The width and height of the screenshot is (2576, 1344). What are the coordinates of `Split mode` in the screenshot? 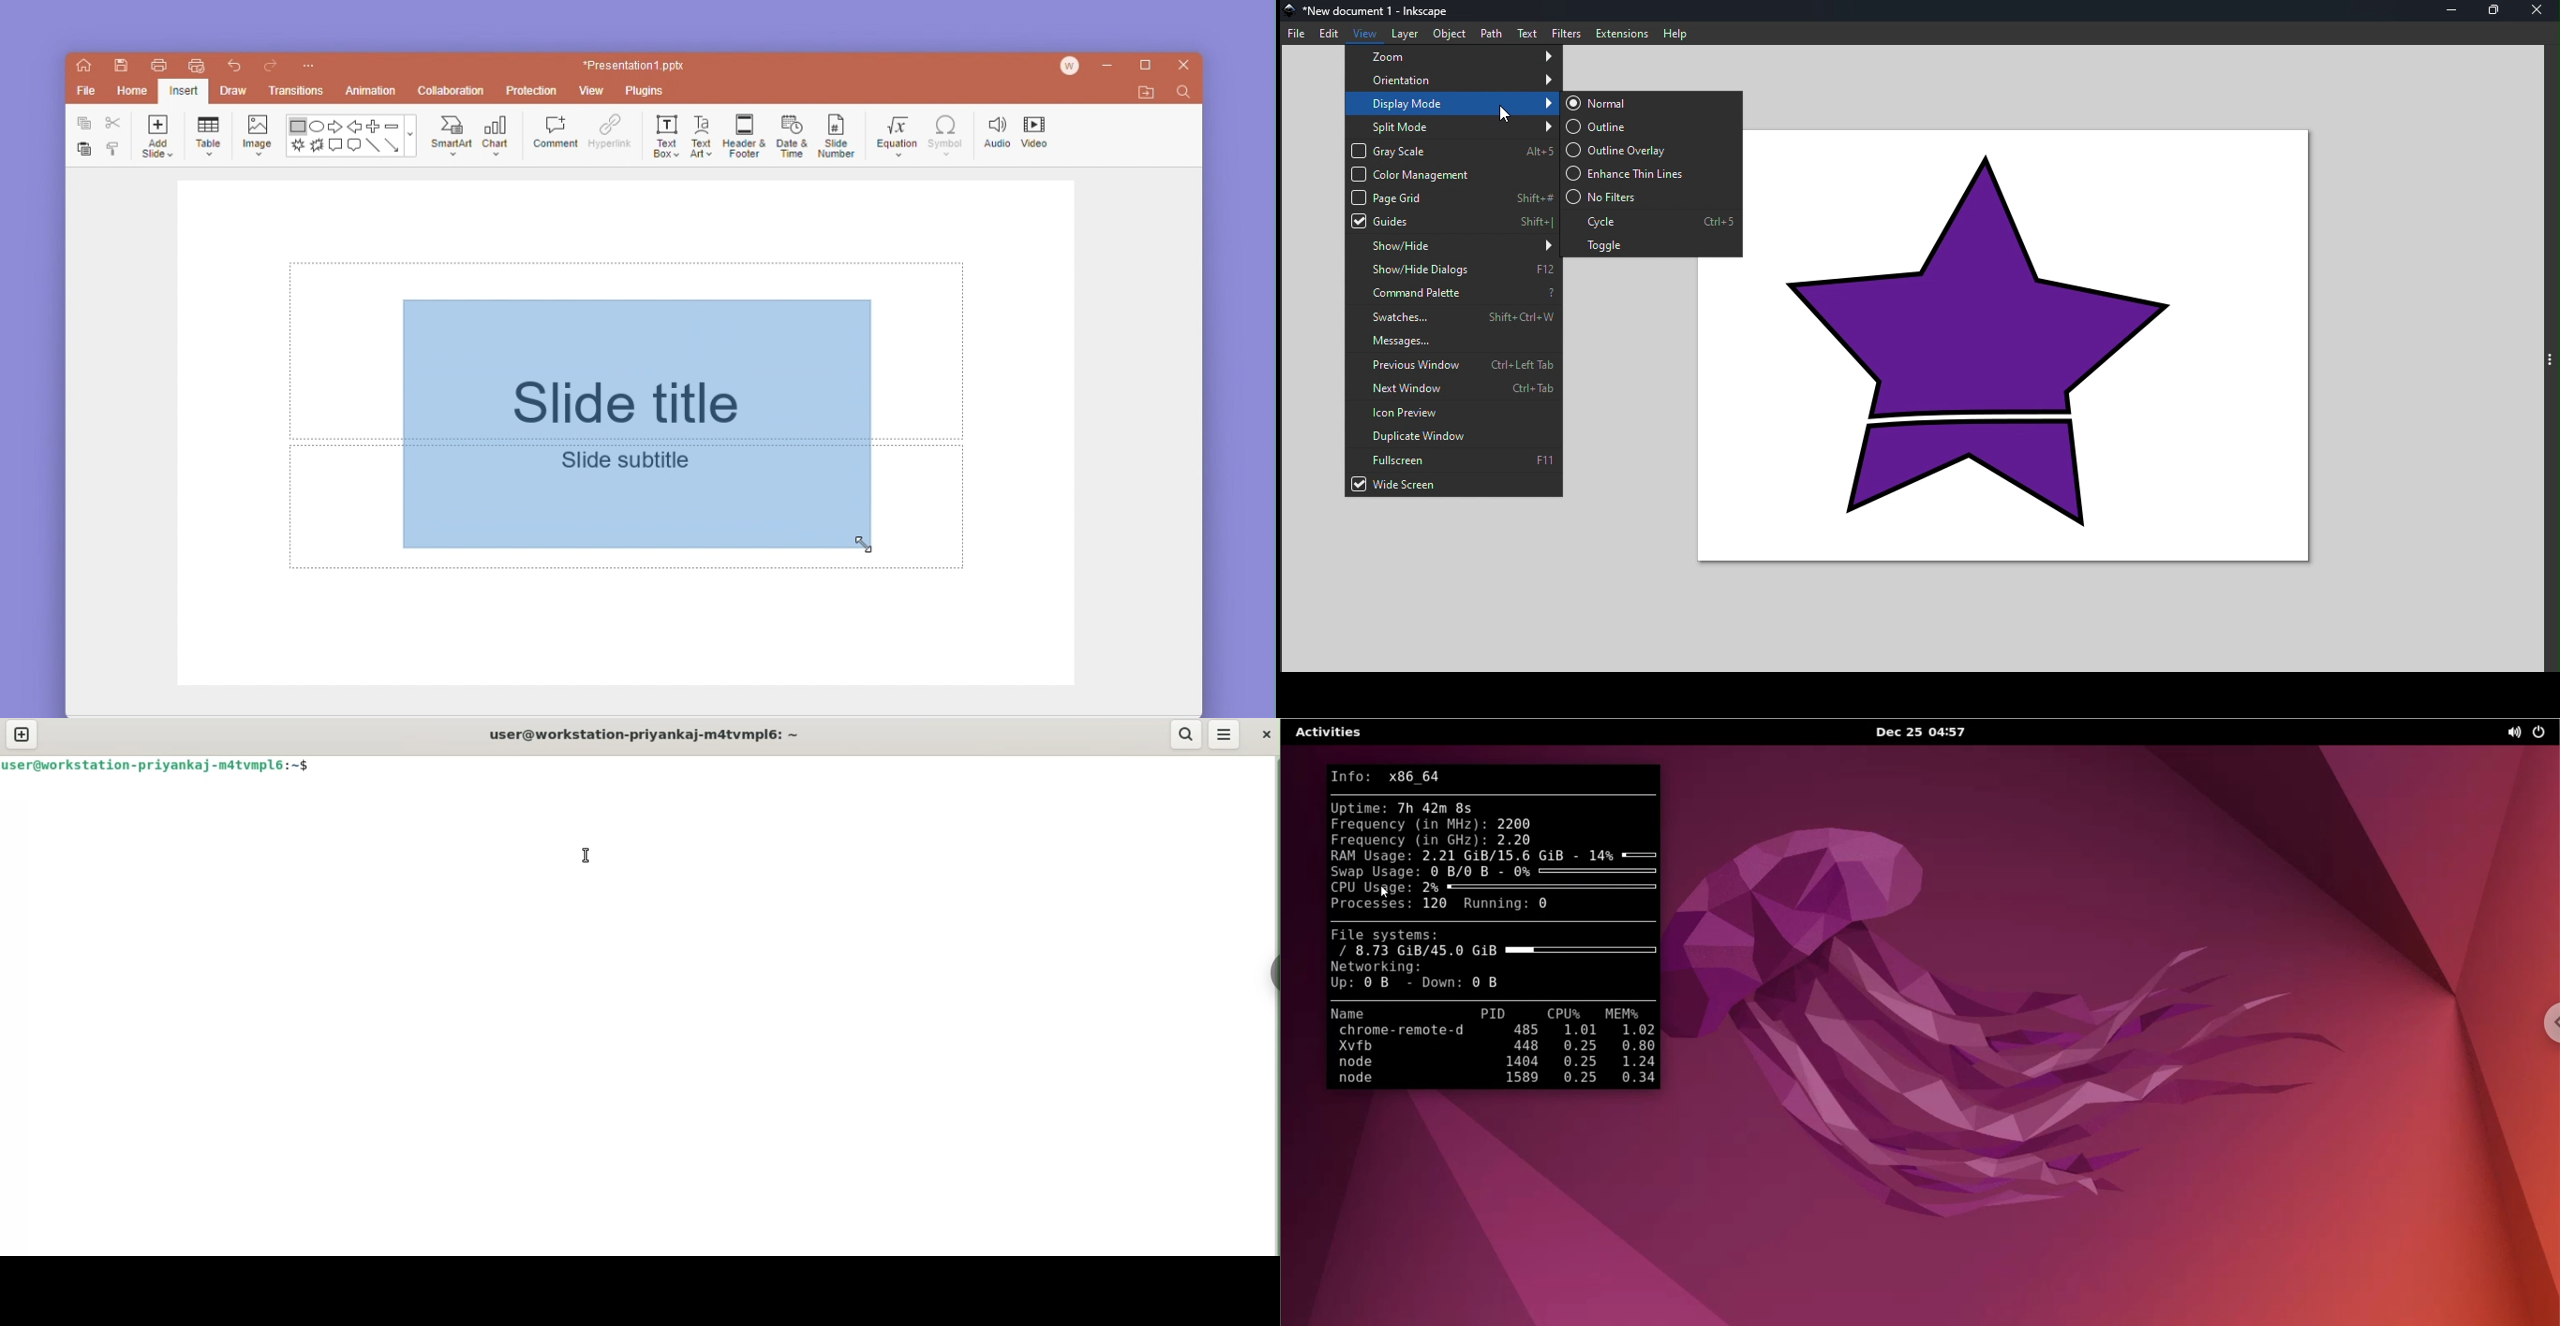 It's located at (1454, 125).